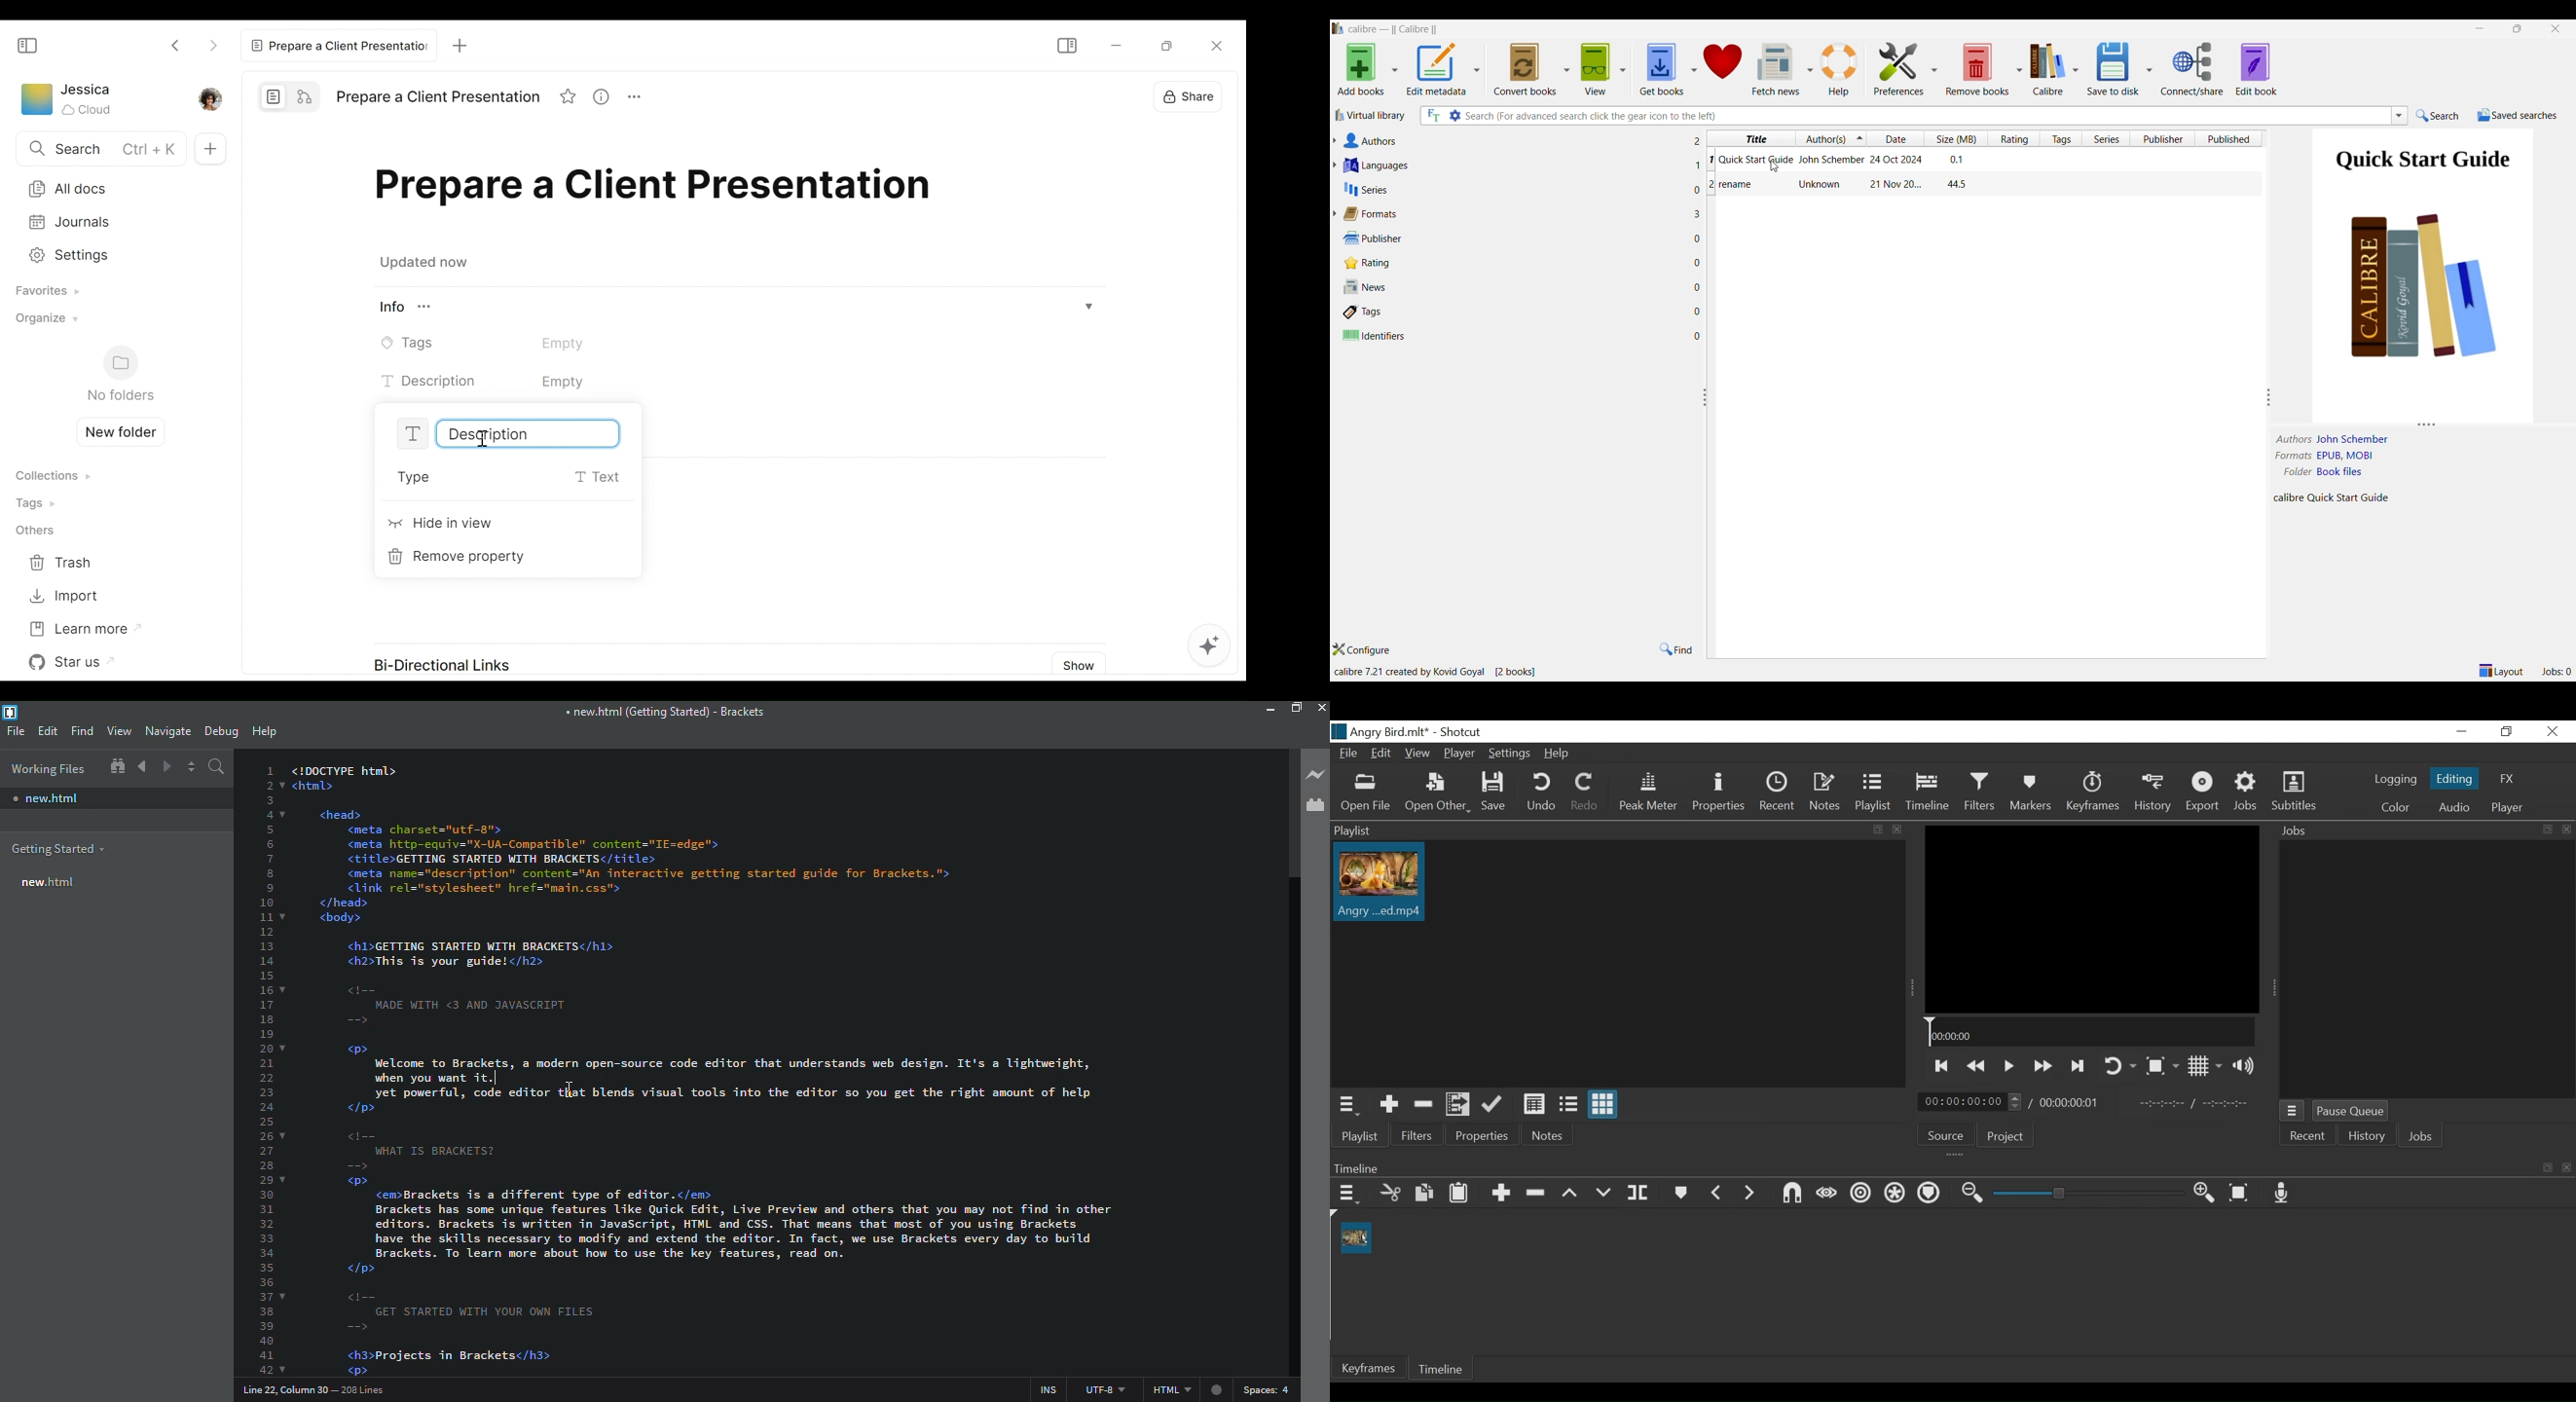 The image size is (2576, 1428). I want to click on markers, so click(1680, 1192).